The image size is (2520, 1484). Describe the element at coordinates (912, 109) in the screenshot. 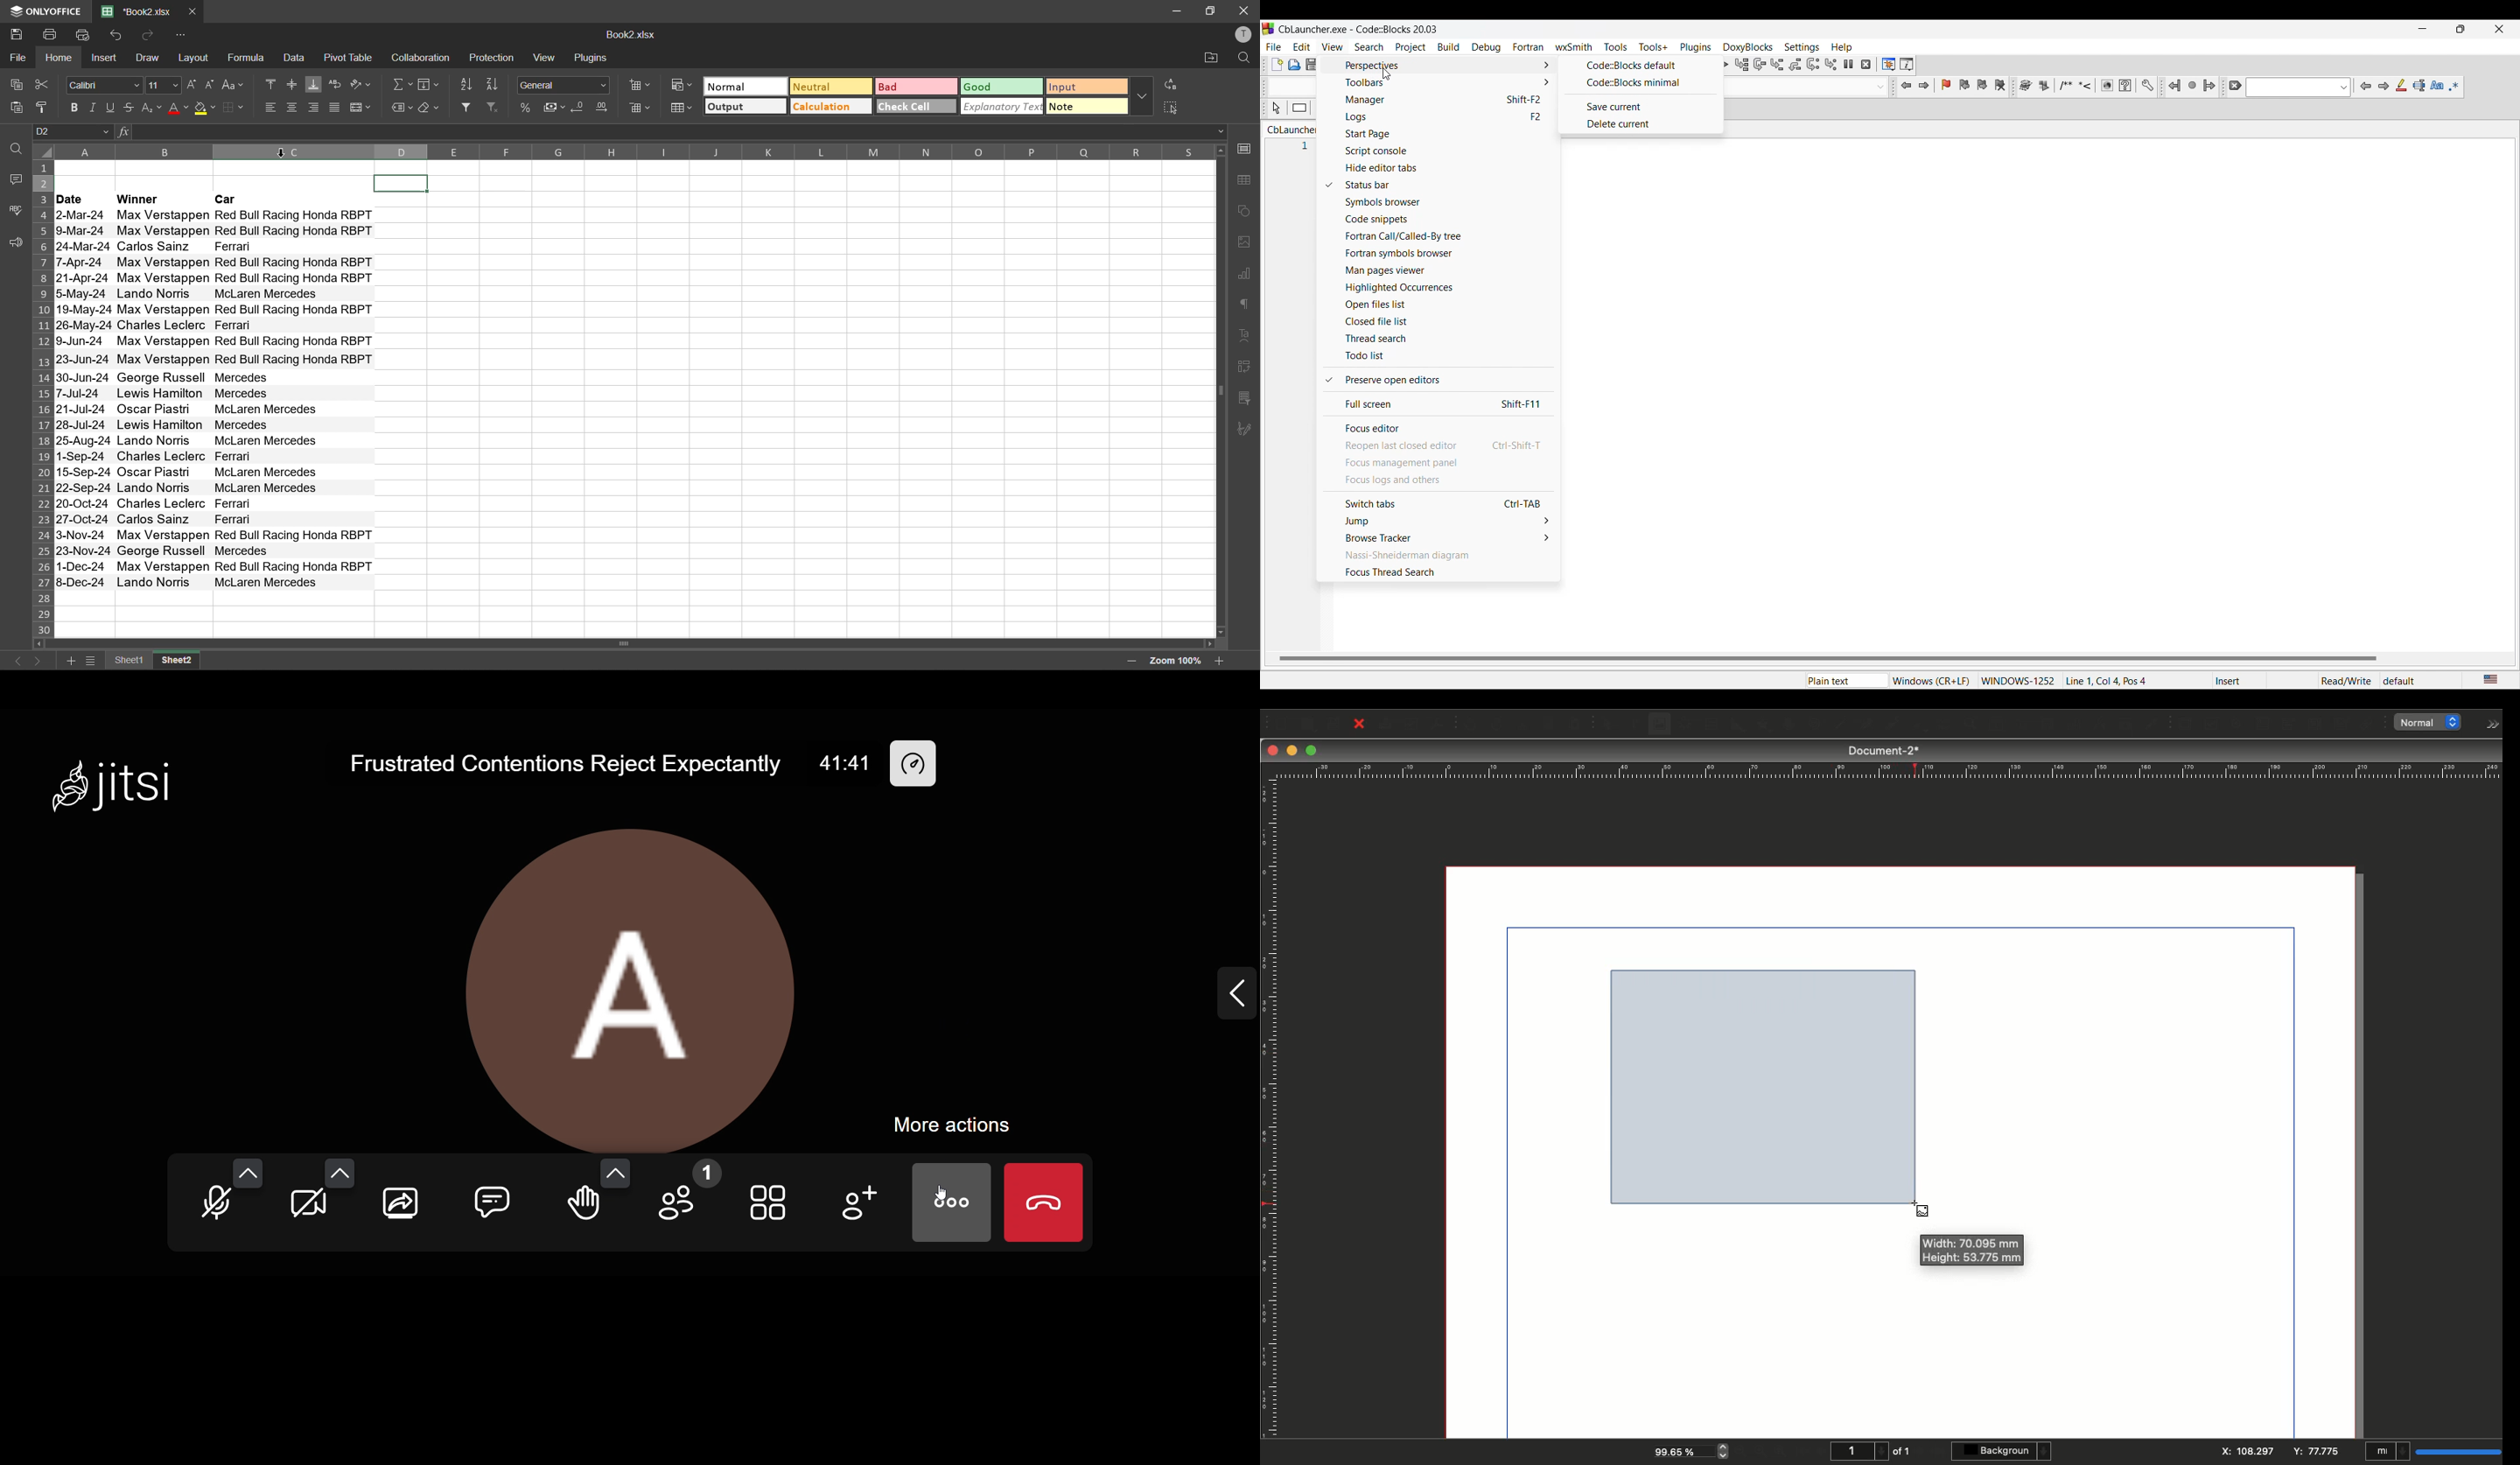

I see `check cell` at that location.